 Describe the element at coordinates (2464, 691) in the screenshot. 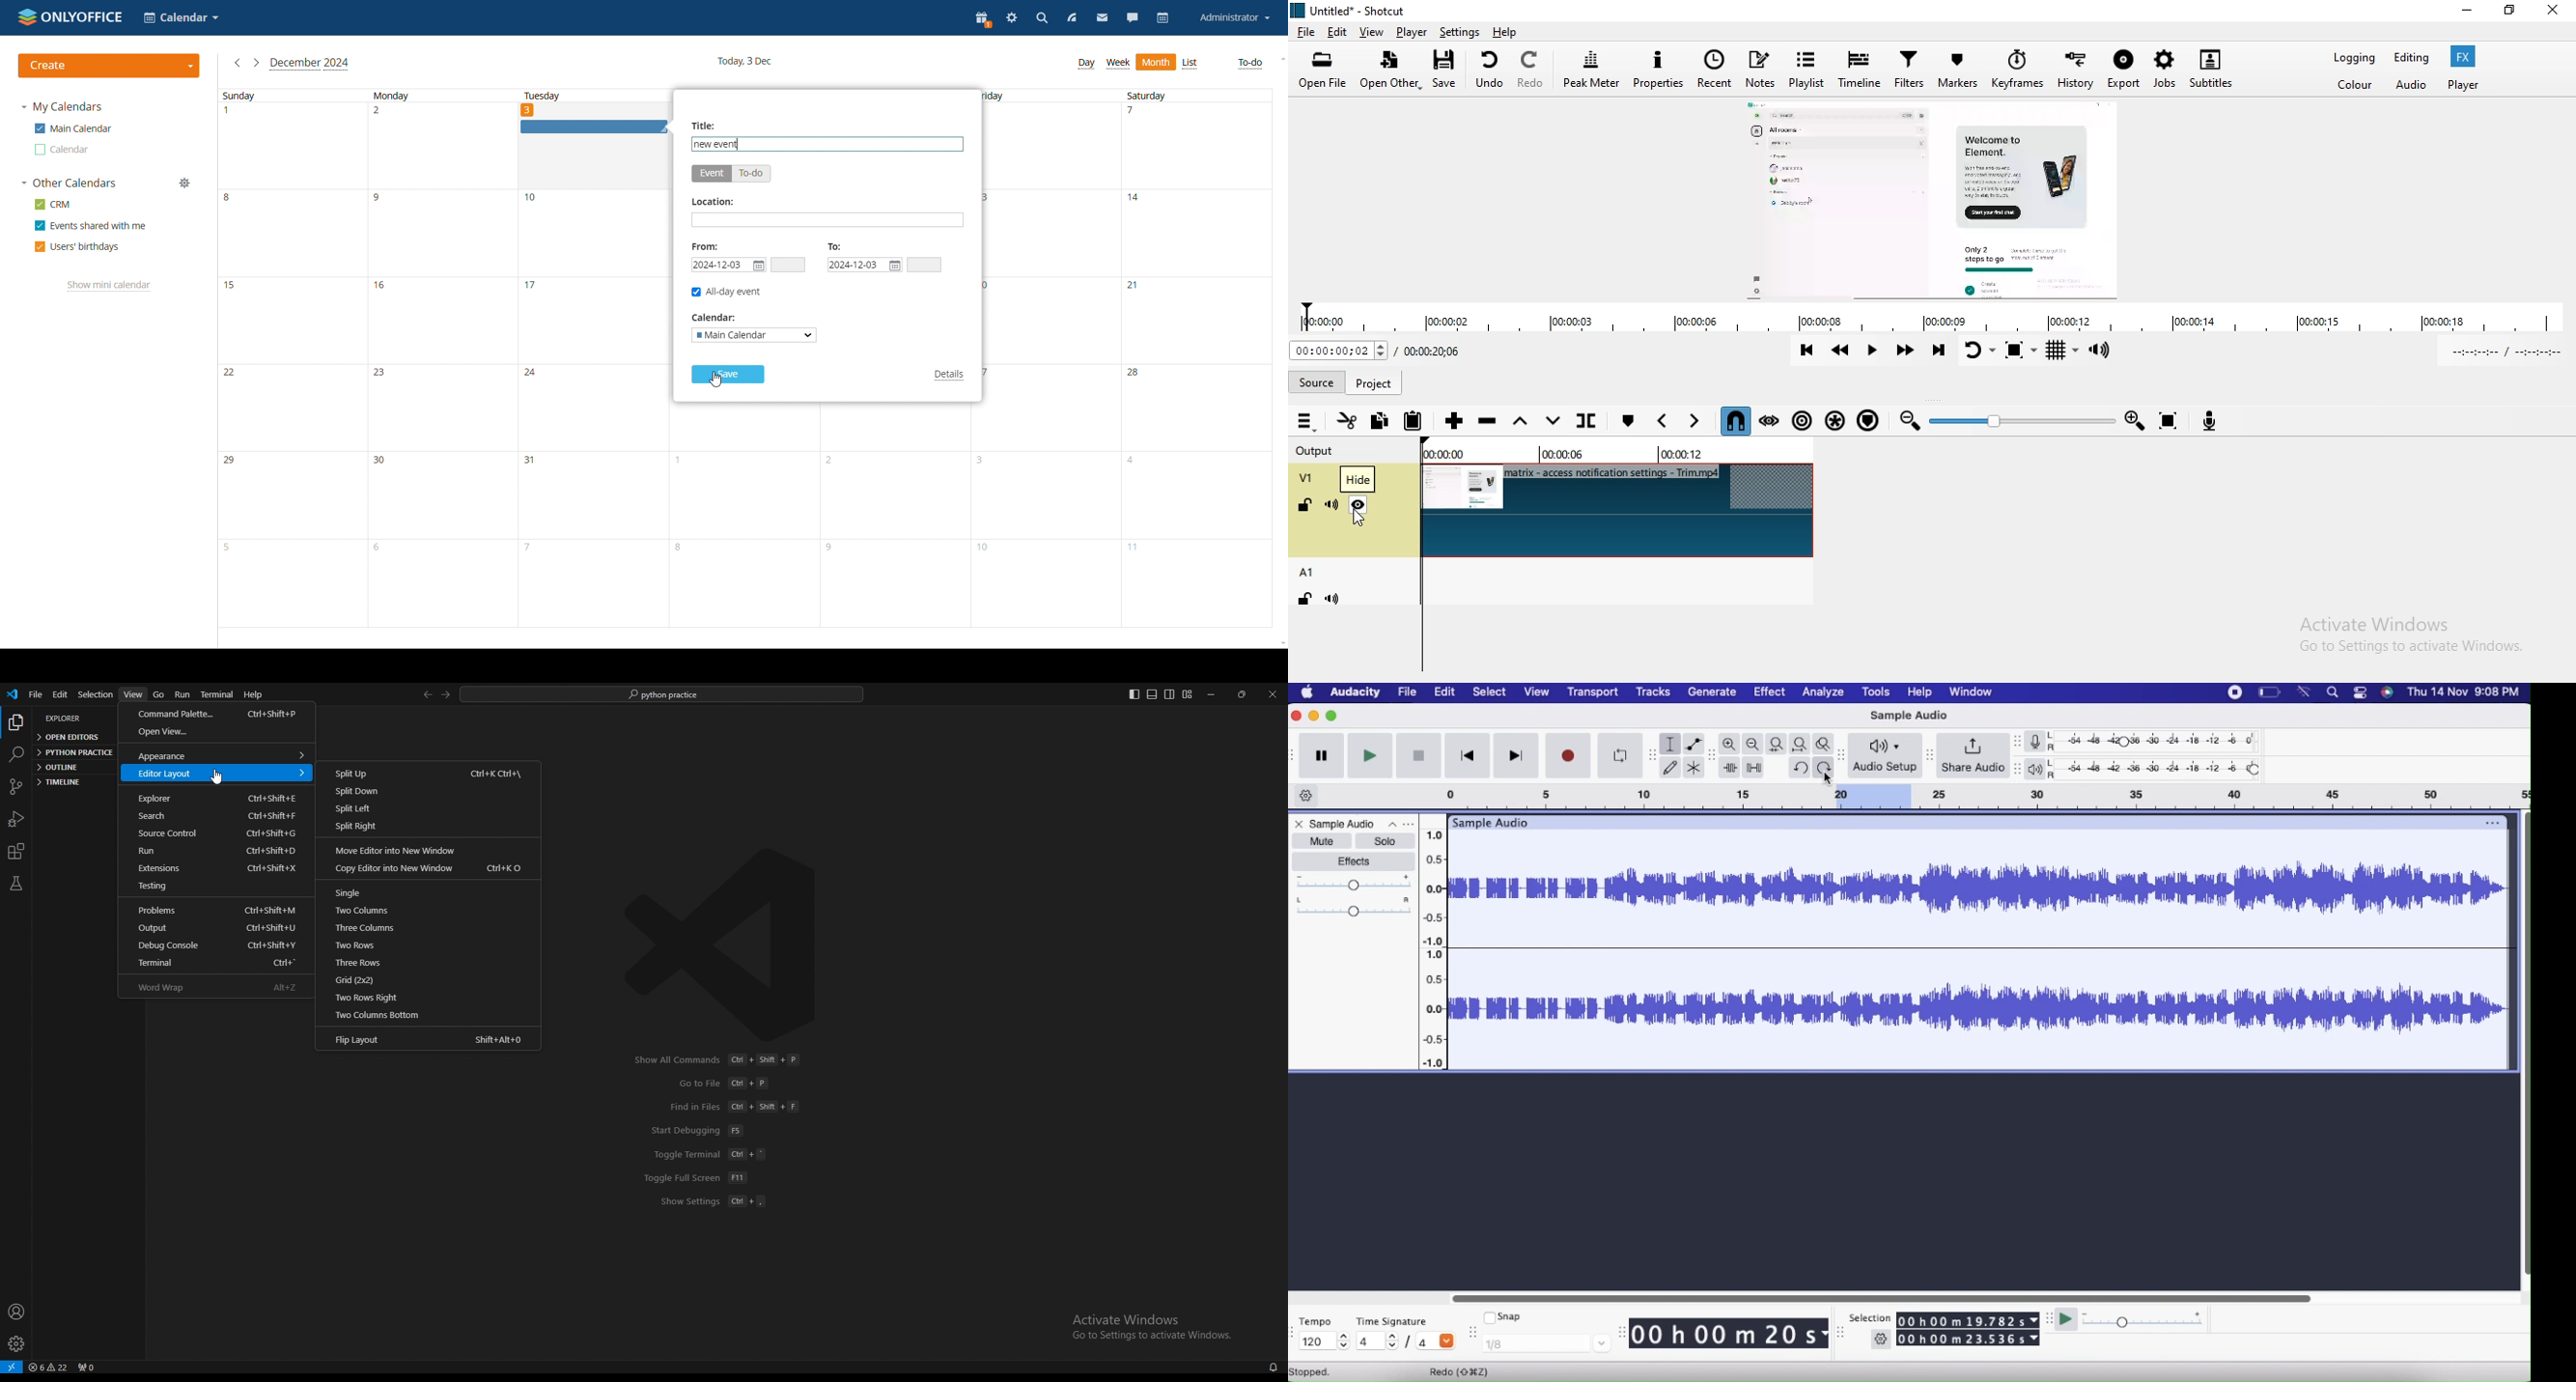

I see `date and time` at that location.